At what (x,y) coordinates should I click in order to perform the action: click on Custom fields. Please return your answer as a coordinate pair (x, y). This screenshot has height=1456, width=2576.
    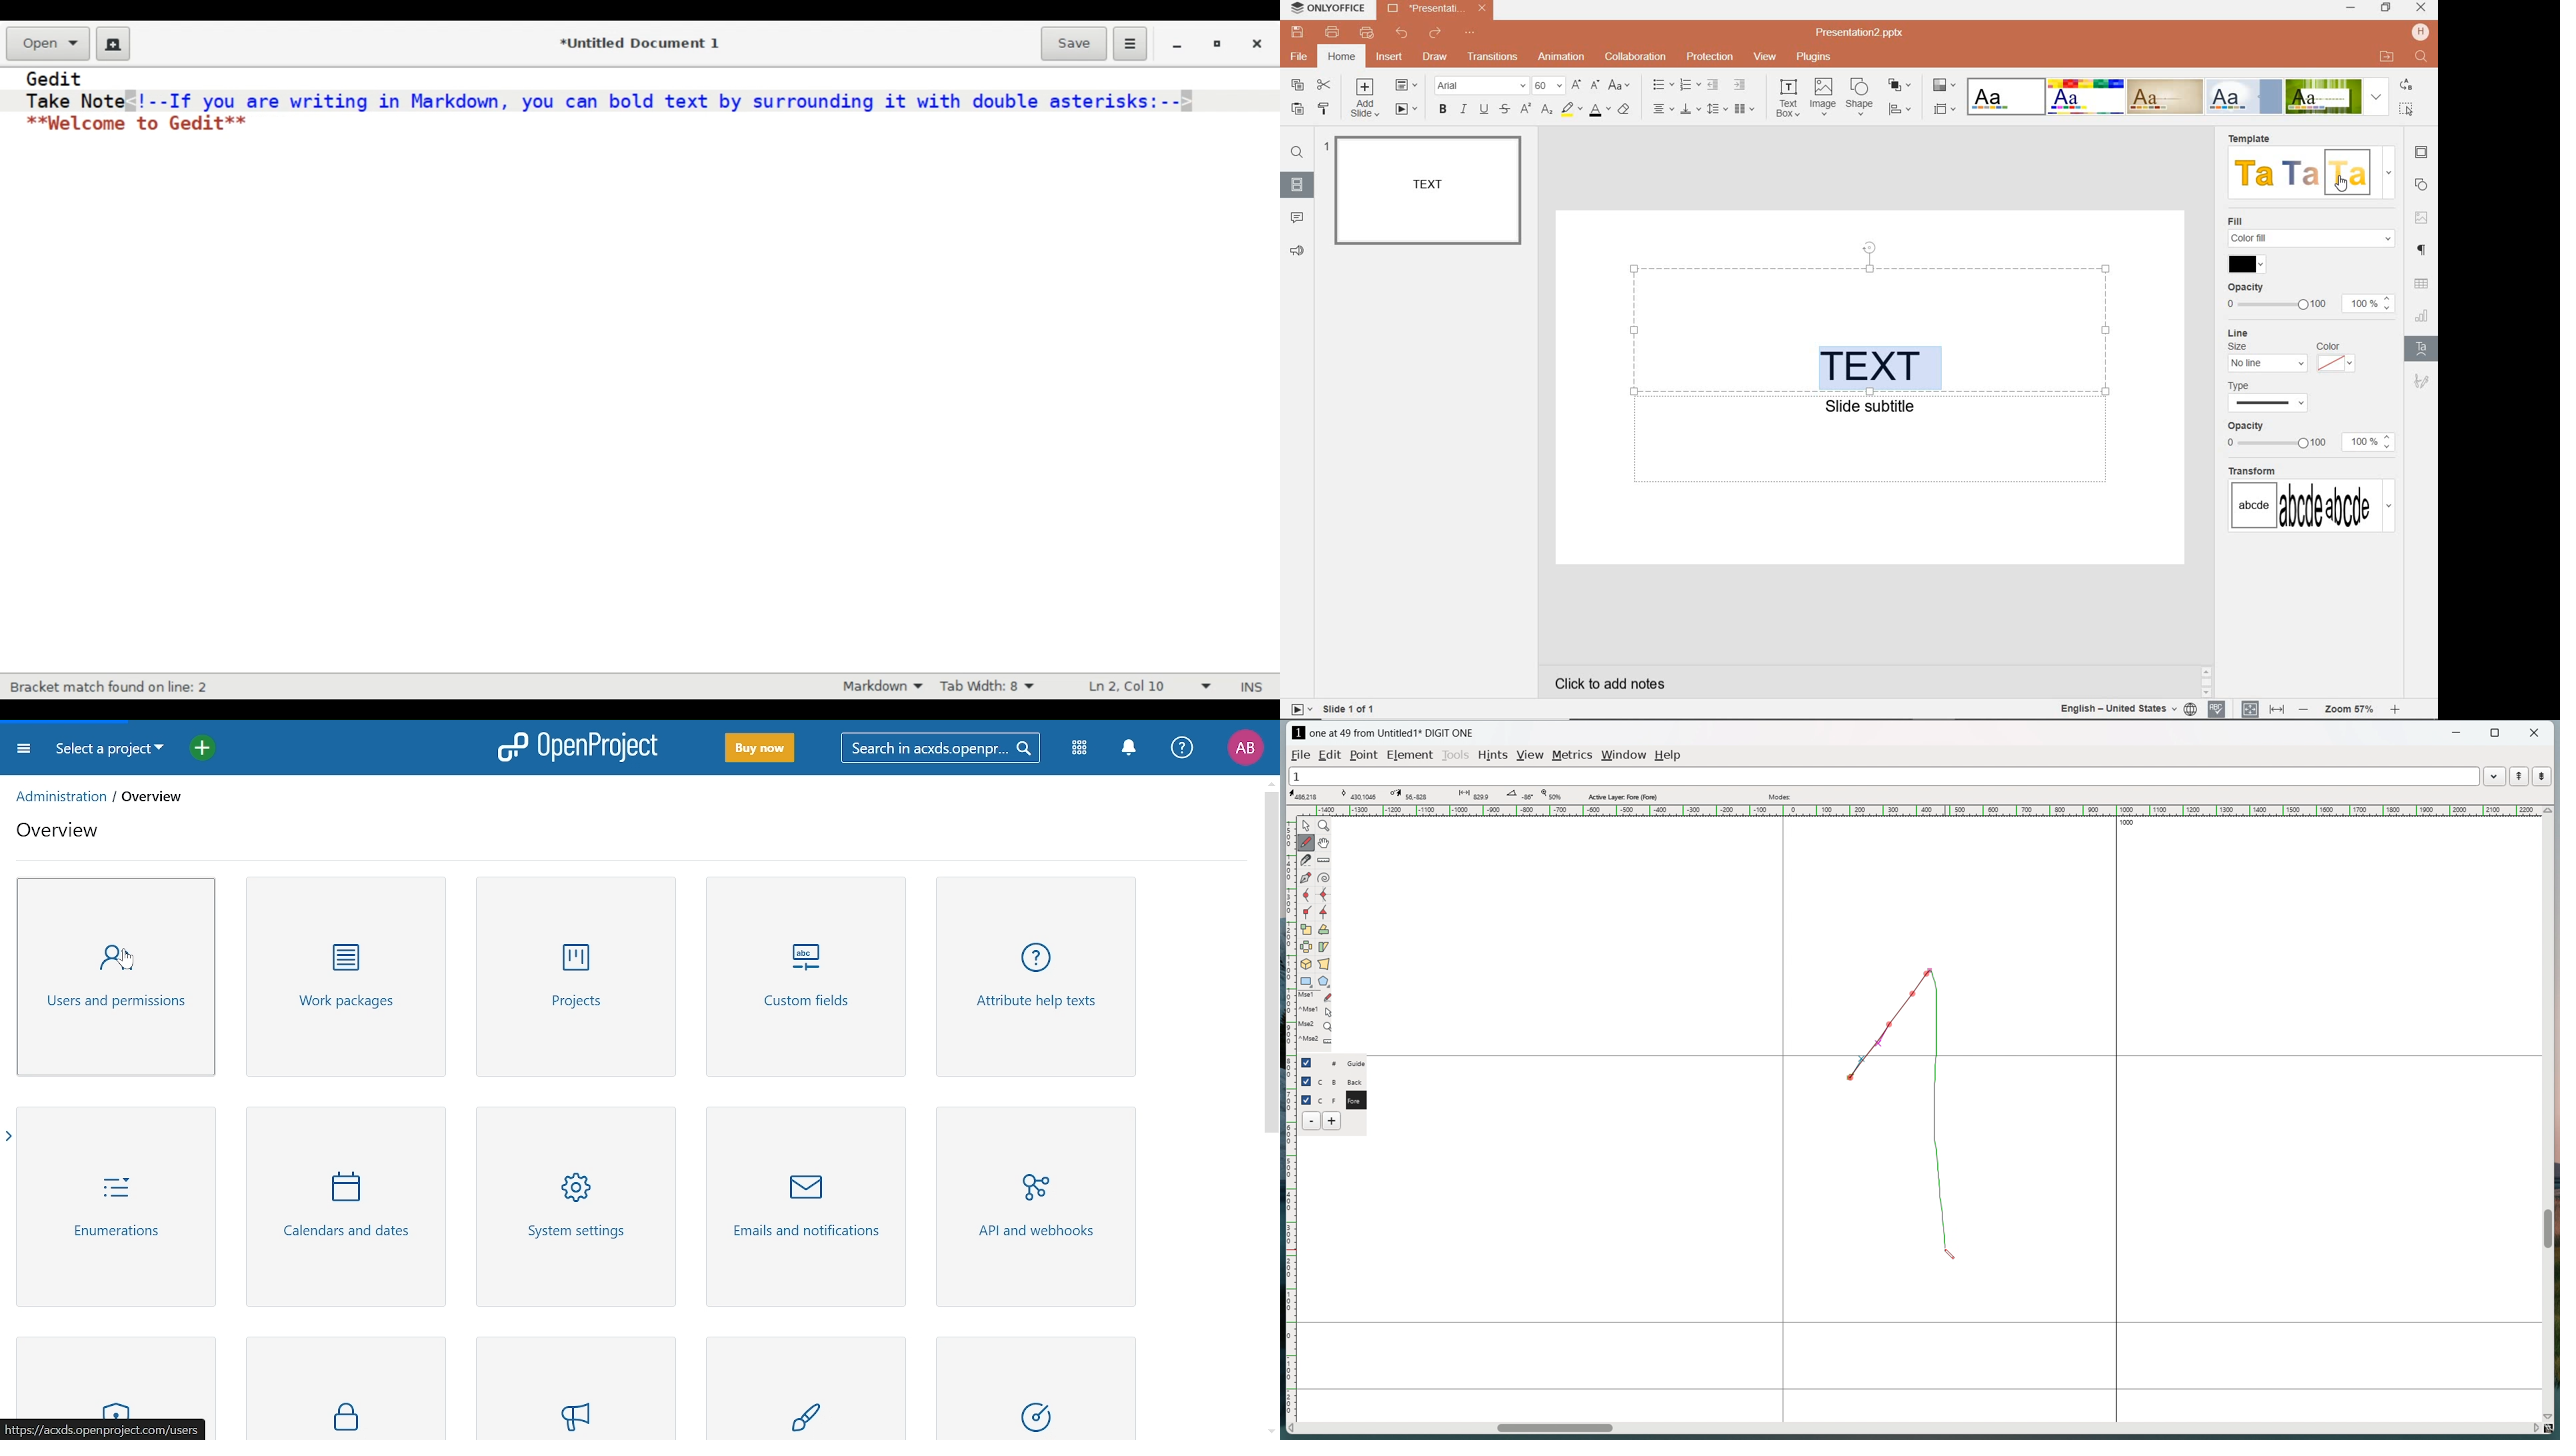
    Looking at the image, I should click on (808, 982).